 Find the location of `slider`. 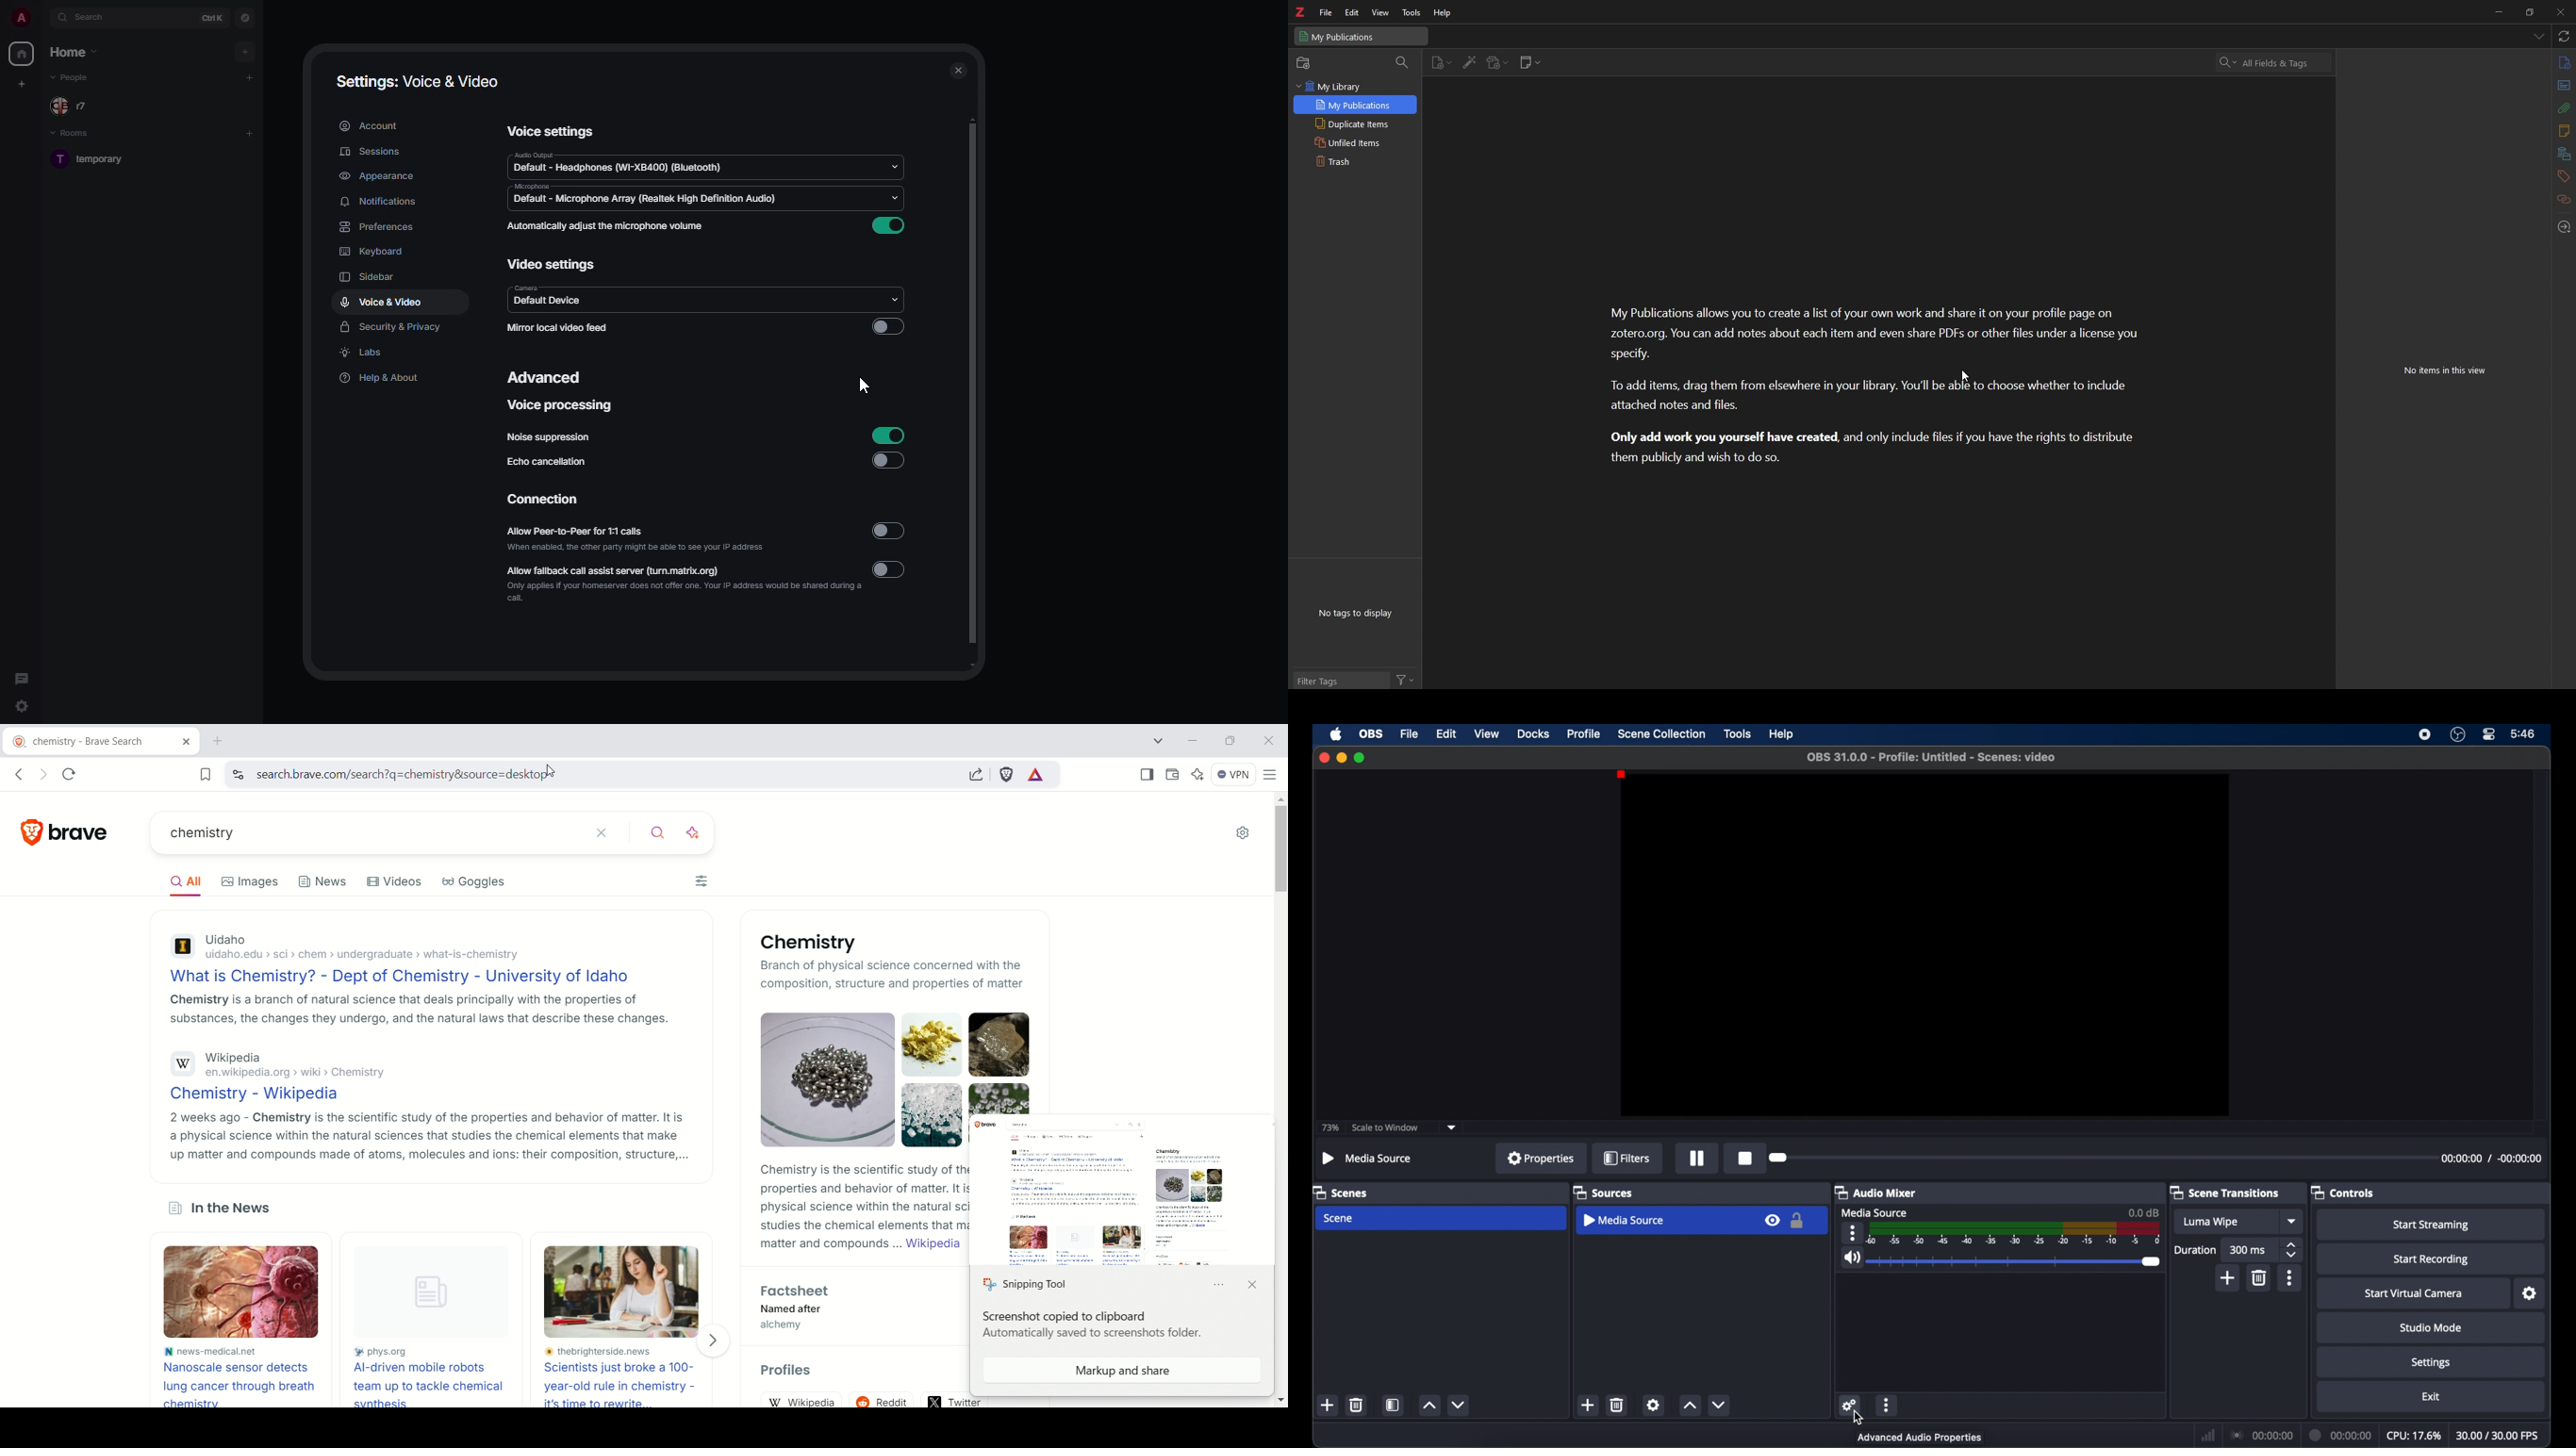

slider is located at coordinates (1780, 1158).